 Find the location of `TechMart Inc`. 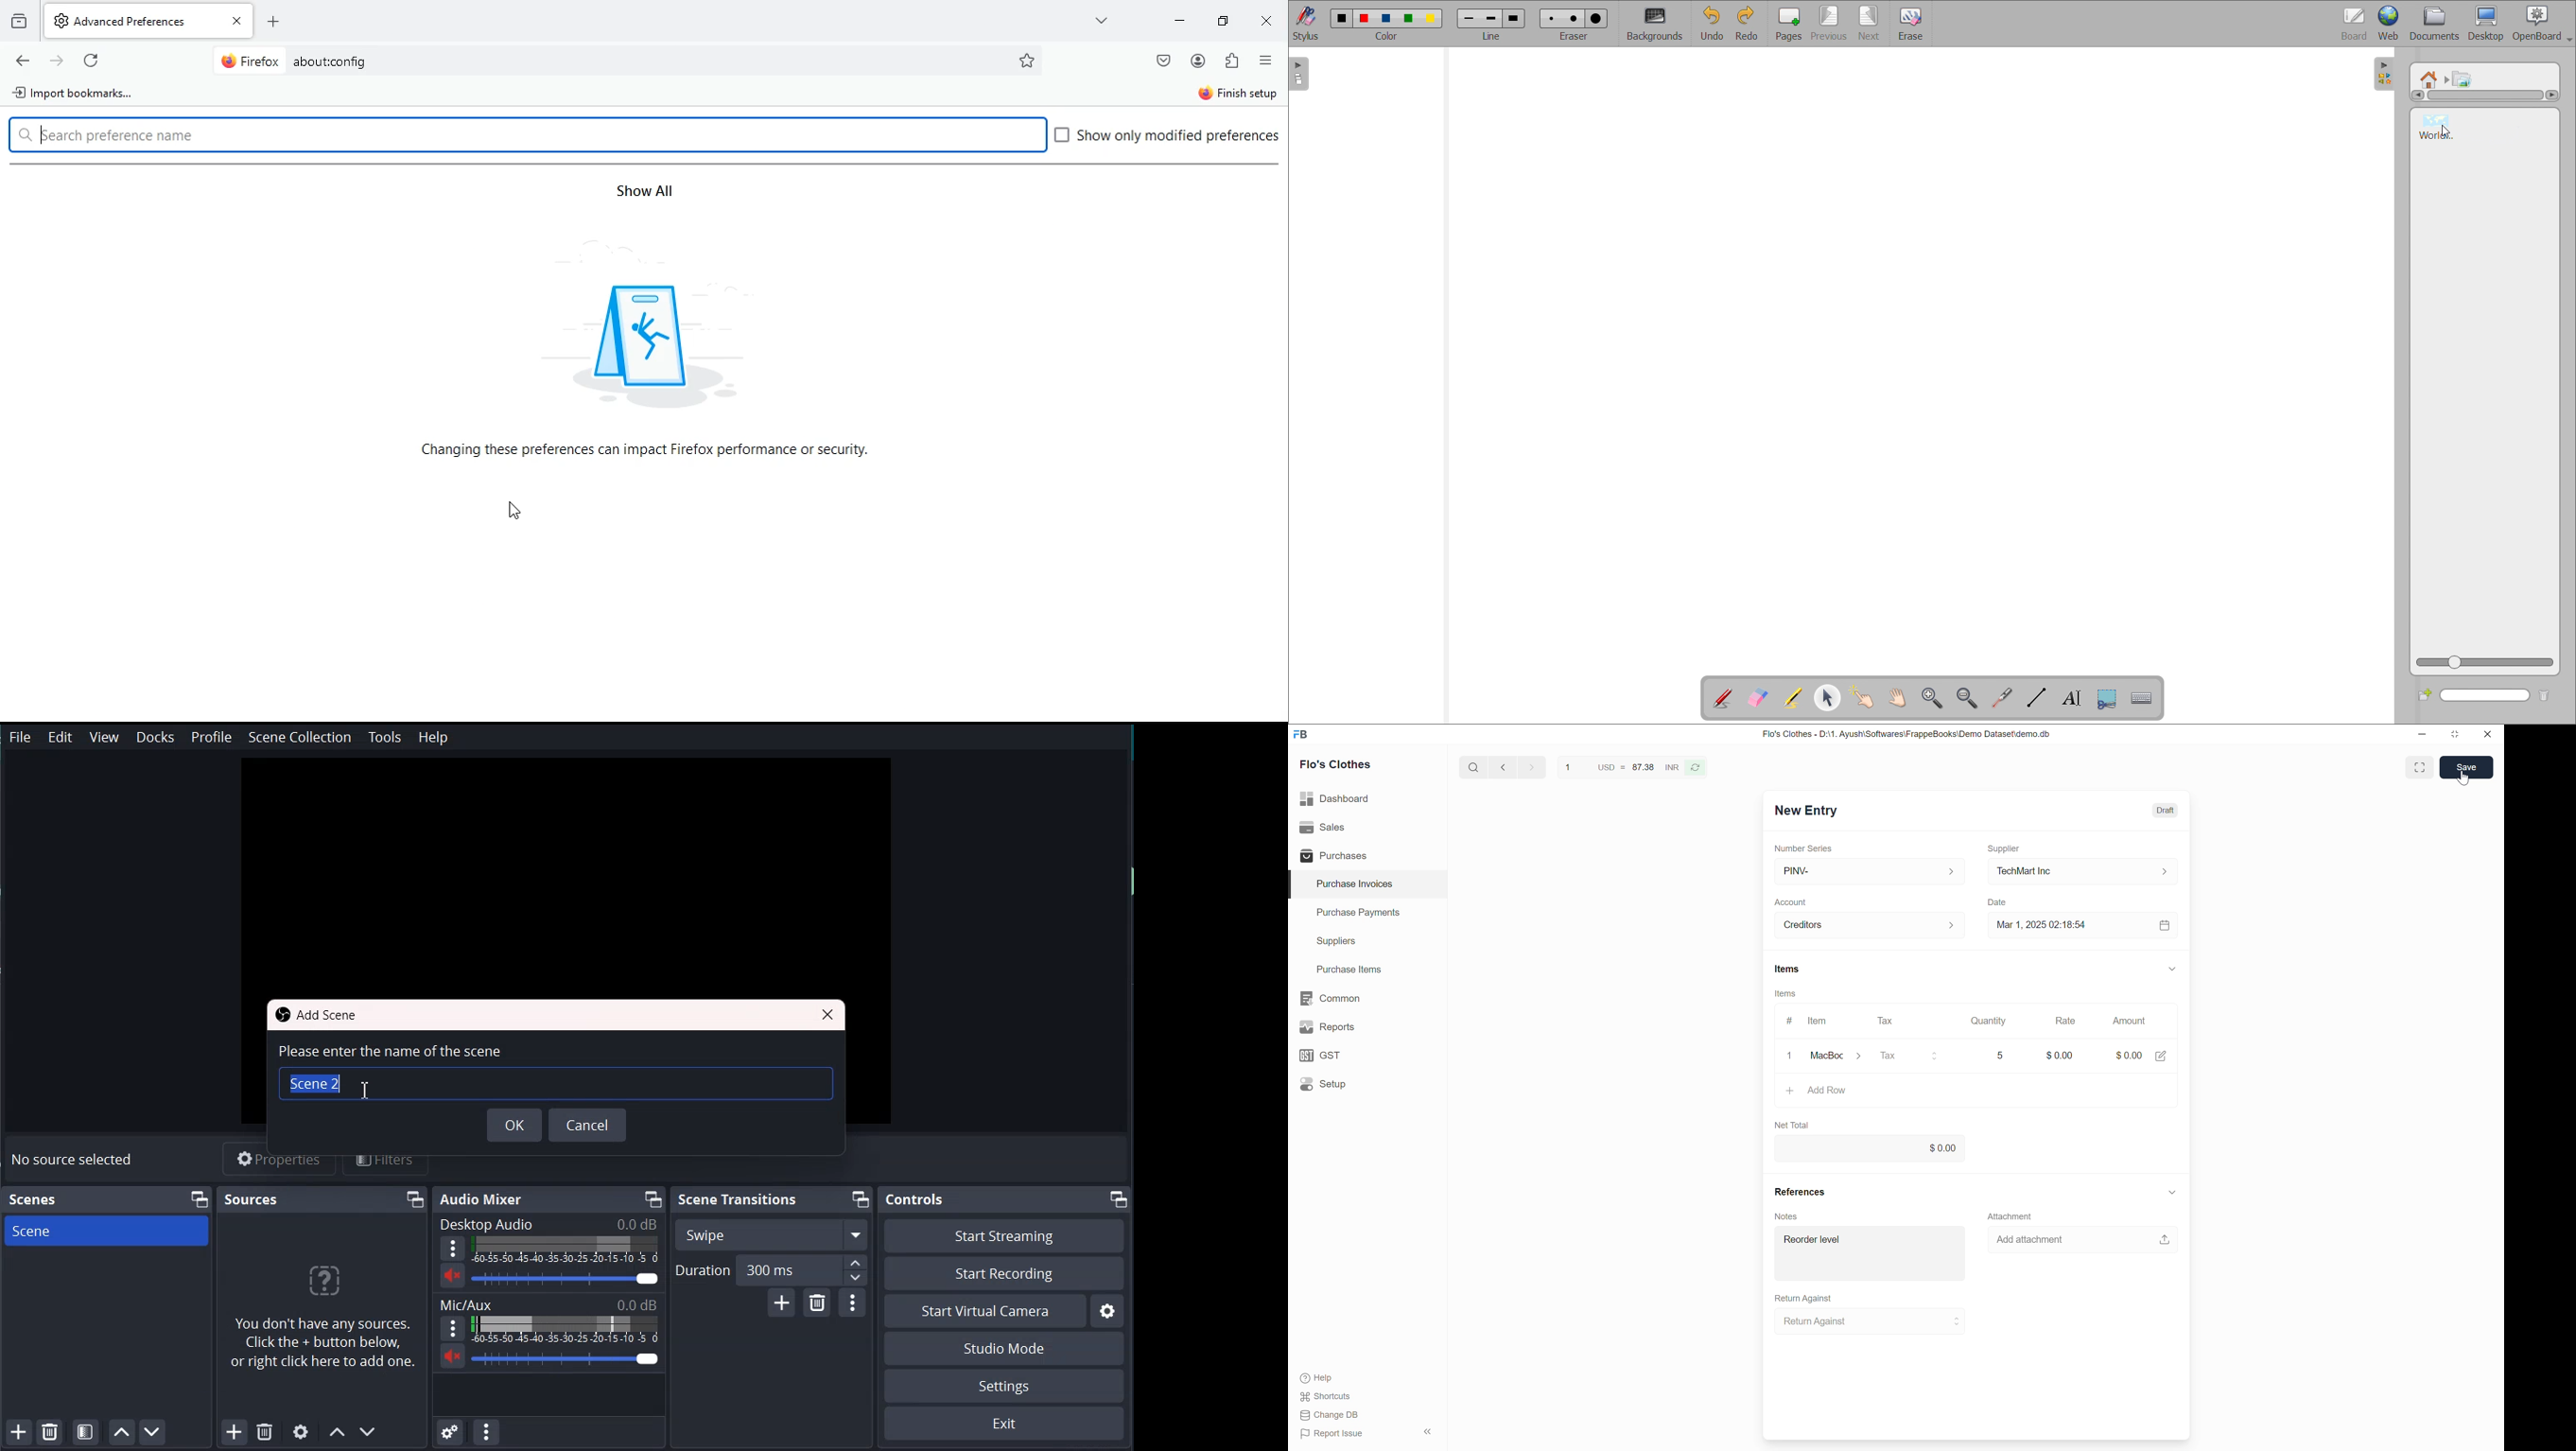

TechMart Inc is located at coordinates (2084, 871).